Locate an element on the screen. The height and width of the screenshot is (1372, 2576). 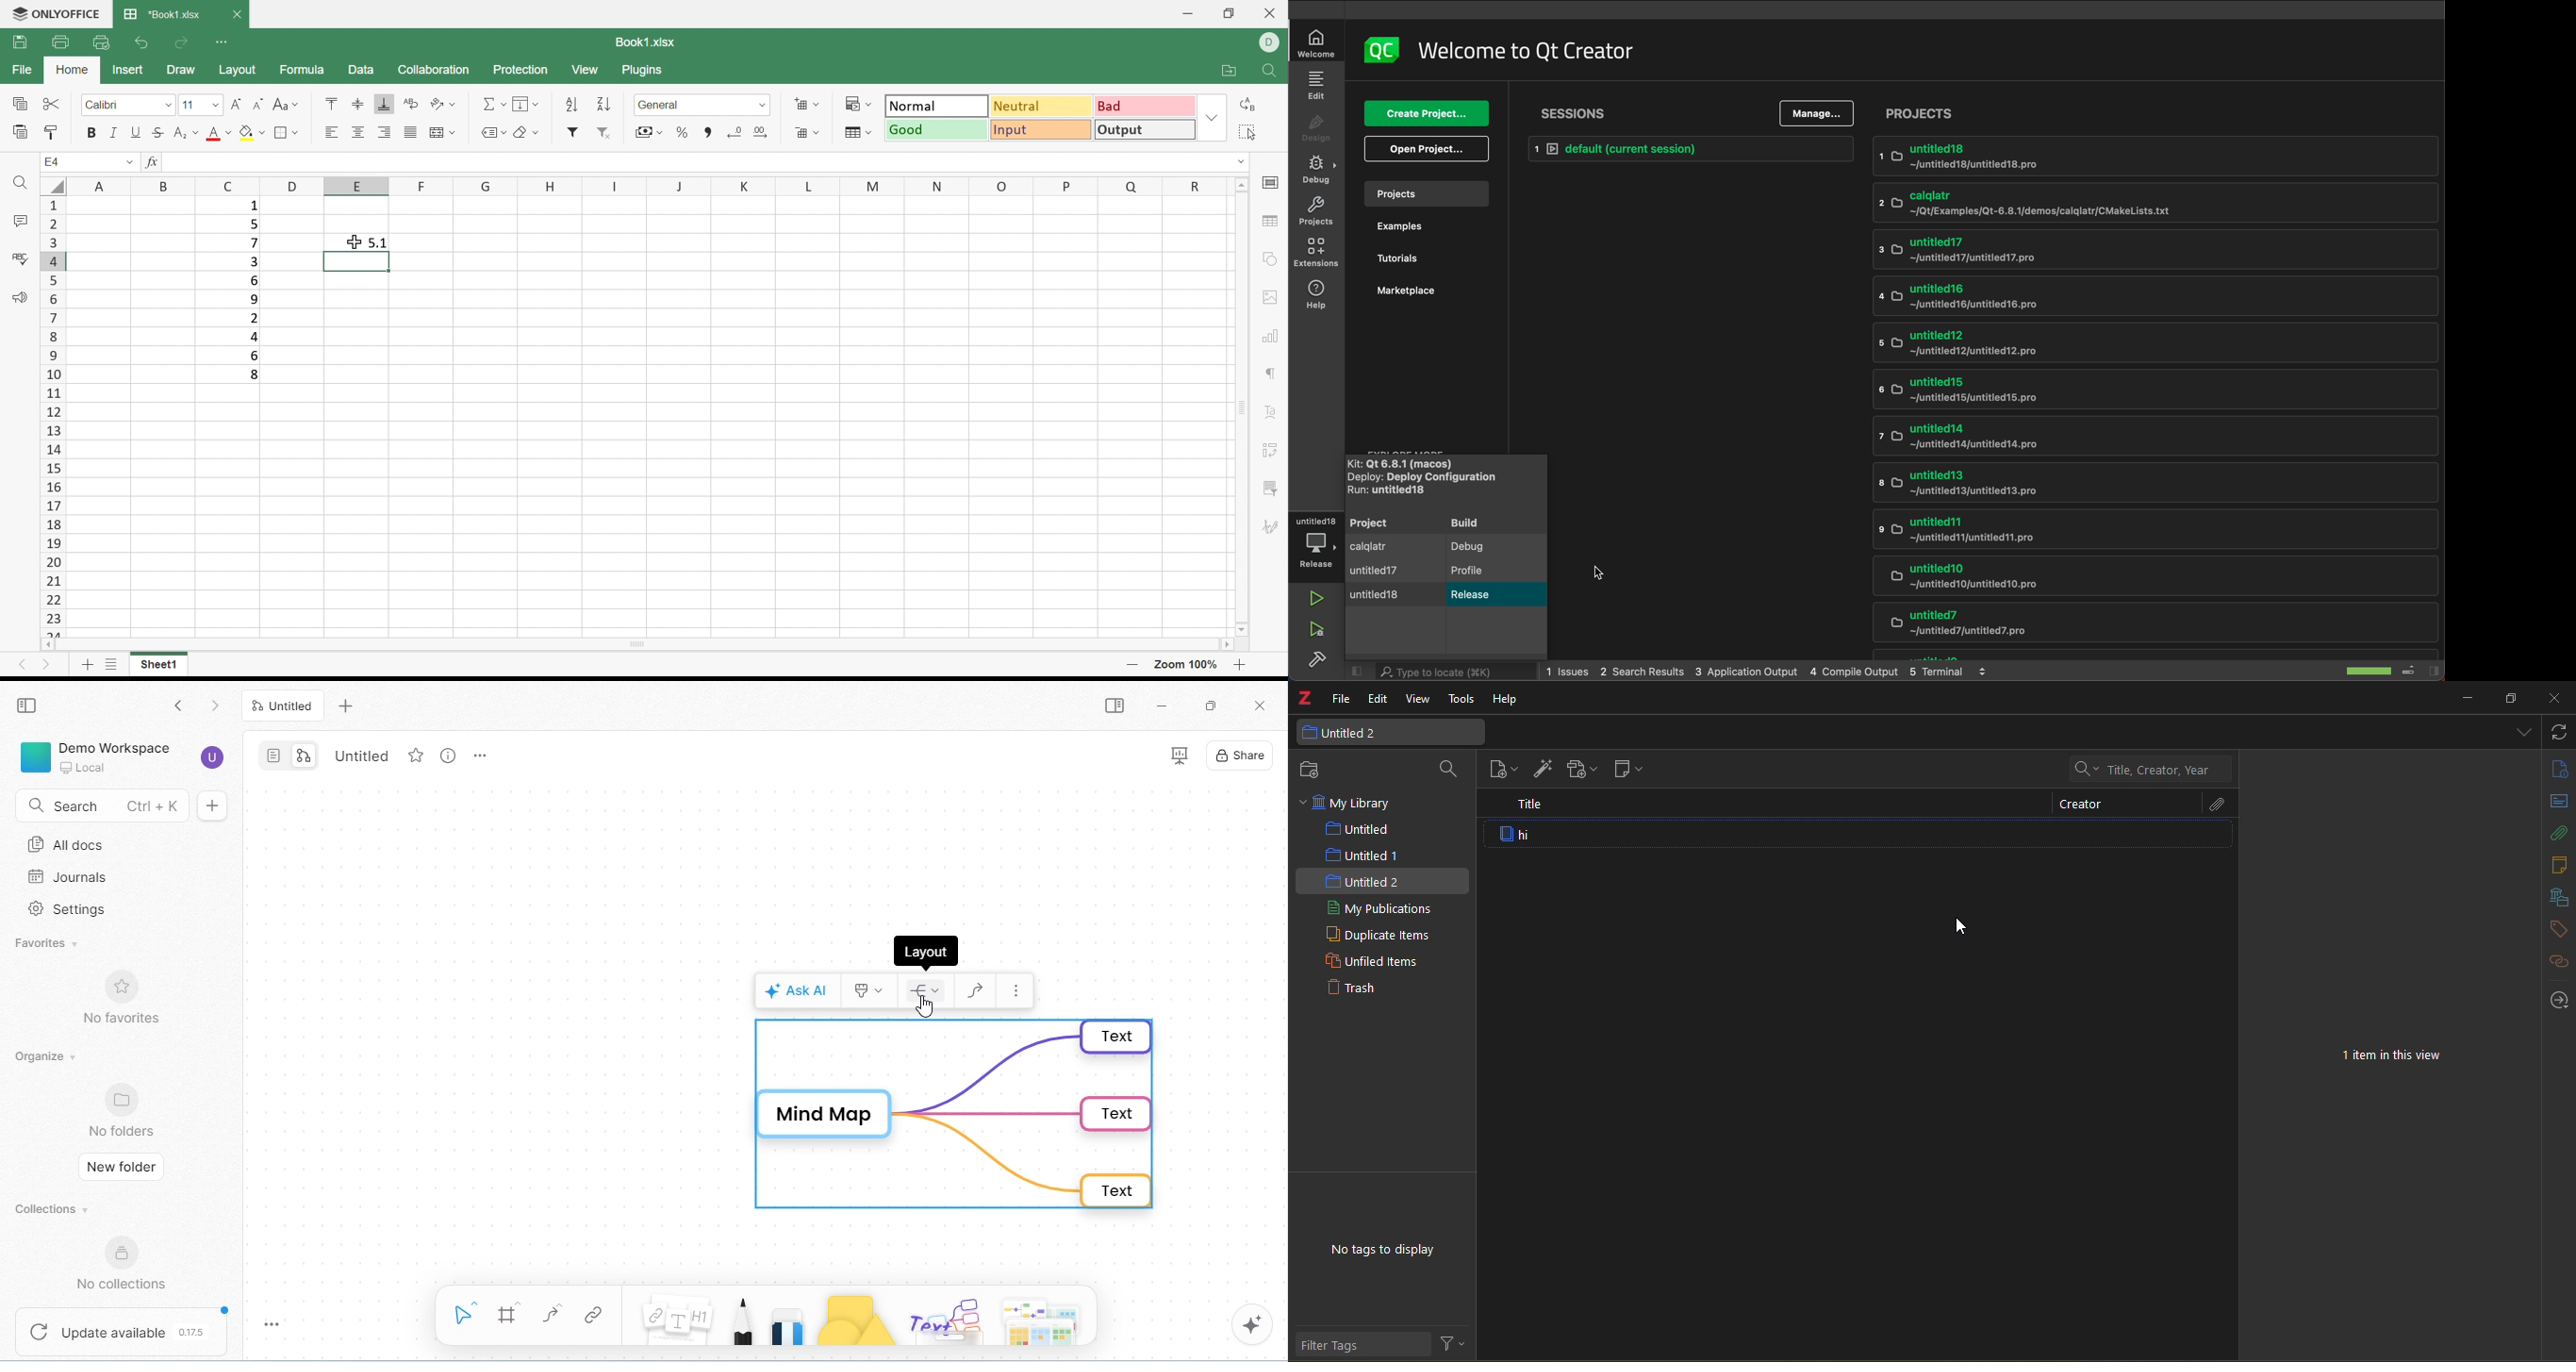
untitled18 is located at coordinates (2093, 159).